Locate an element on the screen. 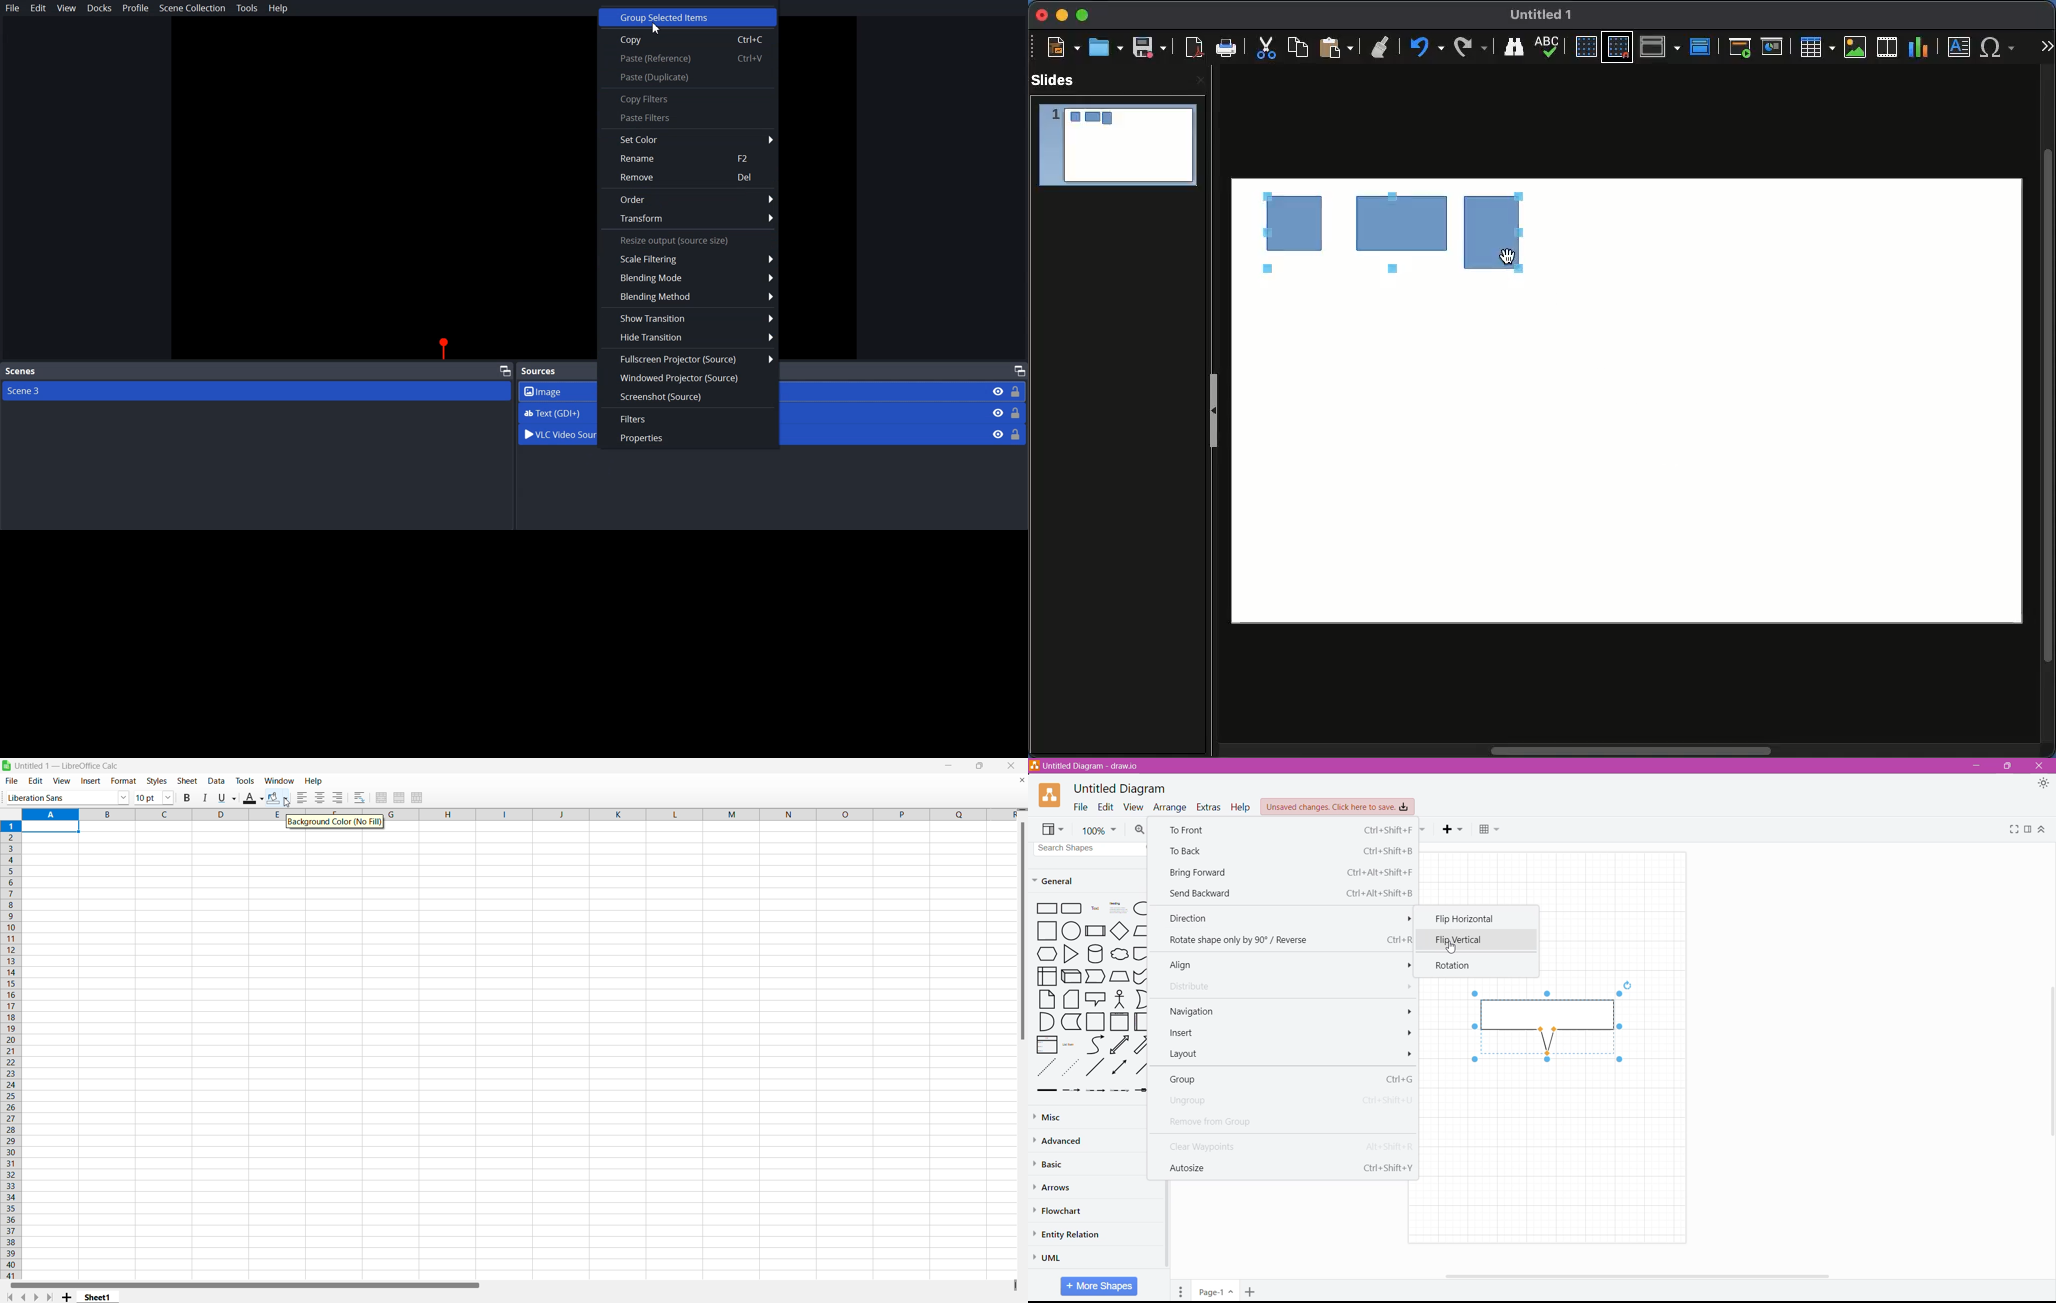 The height and width of the screenshot is (1316, 2072). columns is located at coordinates (152, 814).